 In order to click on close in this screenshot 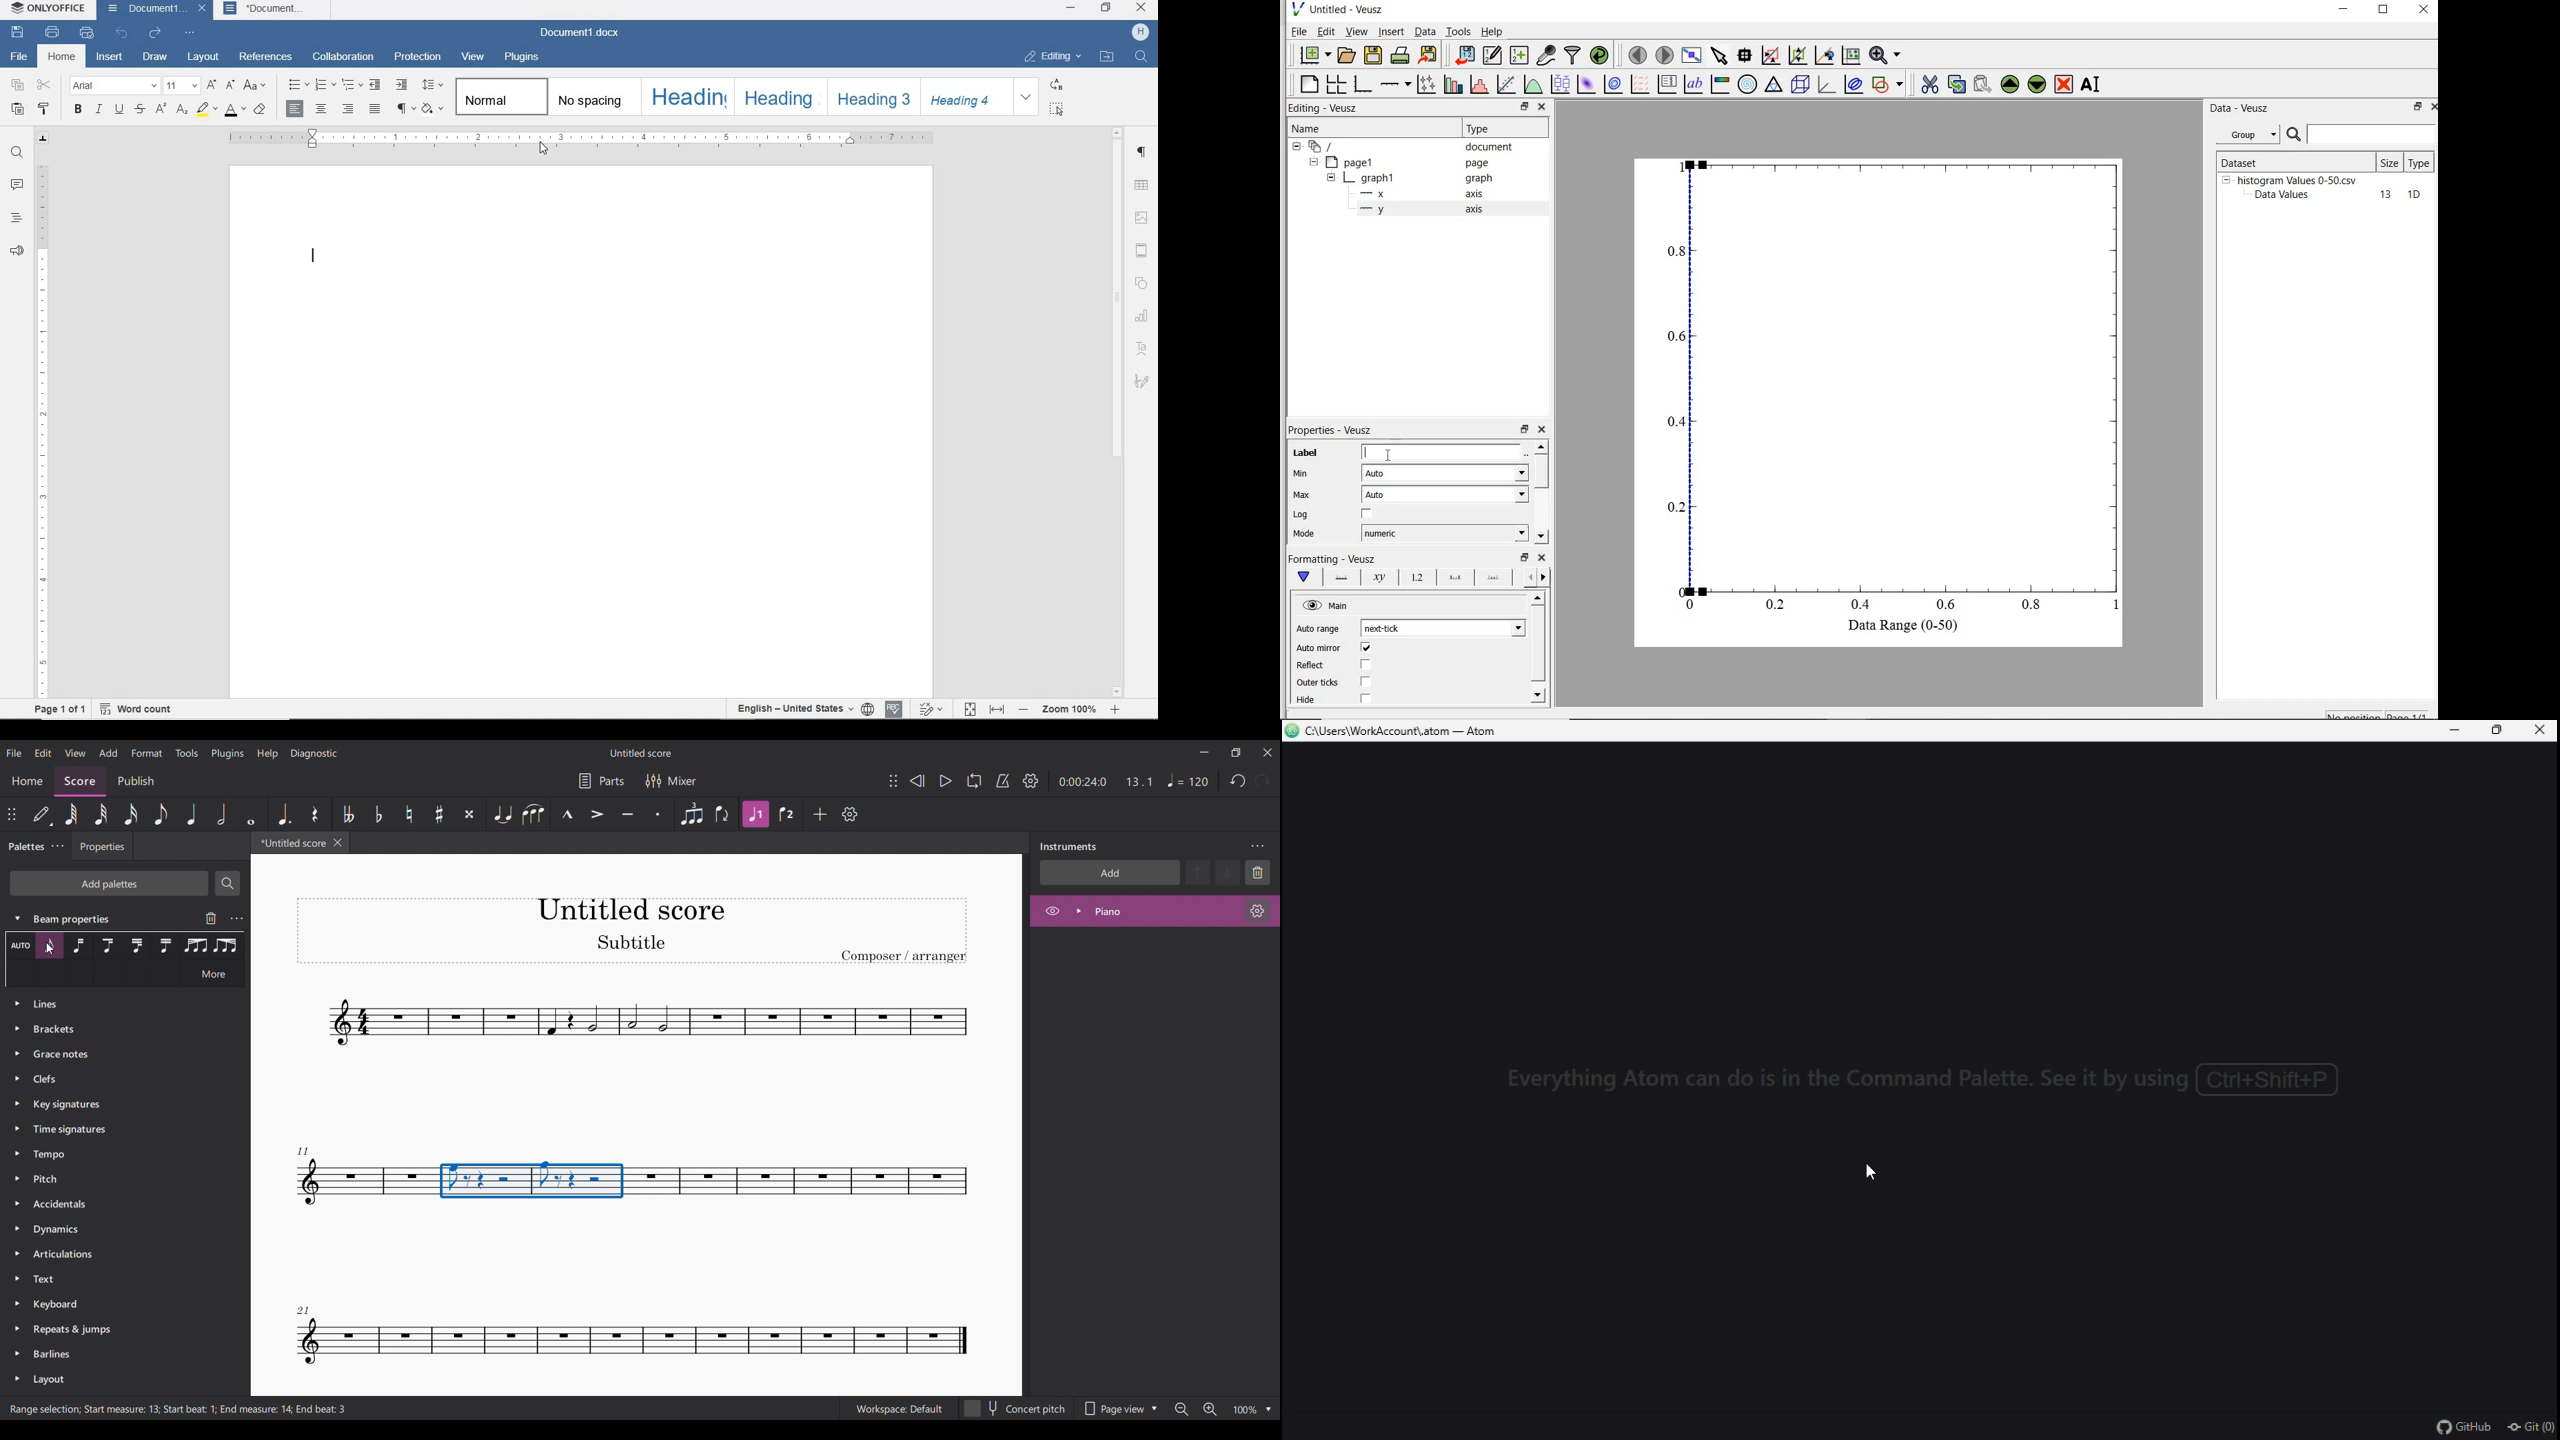, I will do `click(1542, 557)`.